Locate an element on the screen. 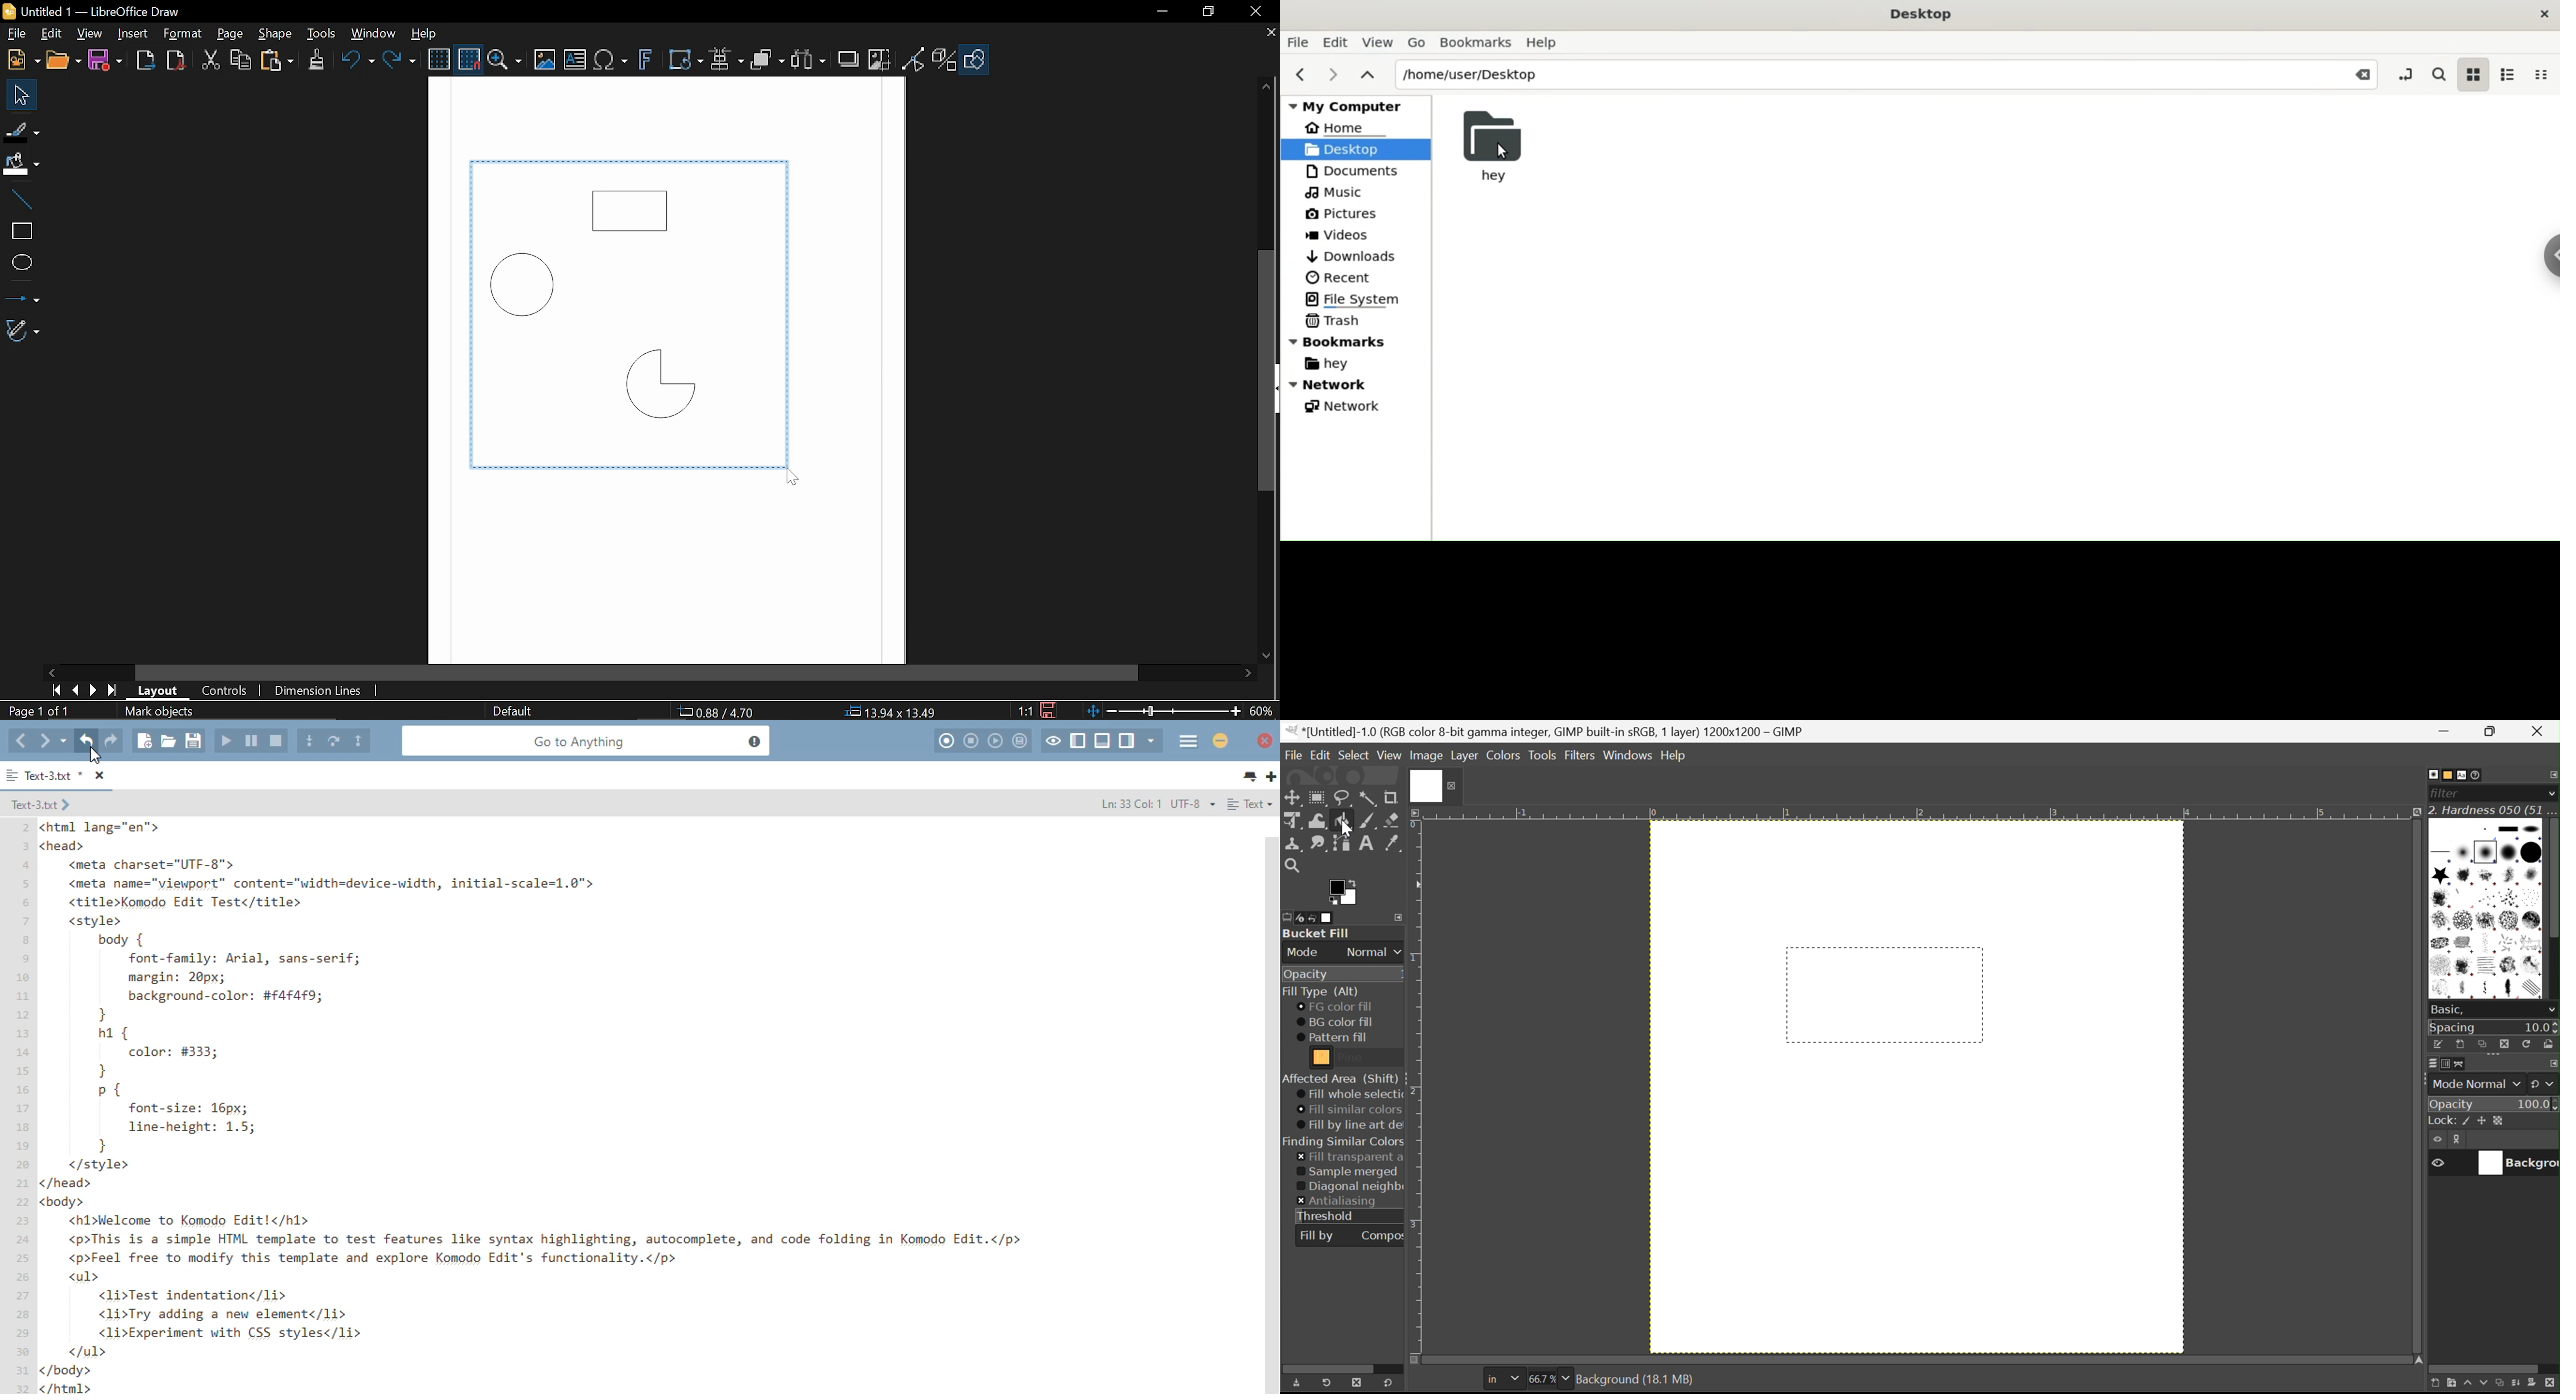 The height and width of the screenshot is (1400, 2576). Move right is located at coordinates (1248, 676).